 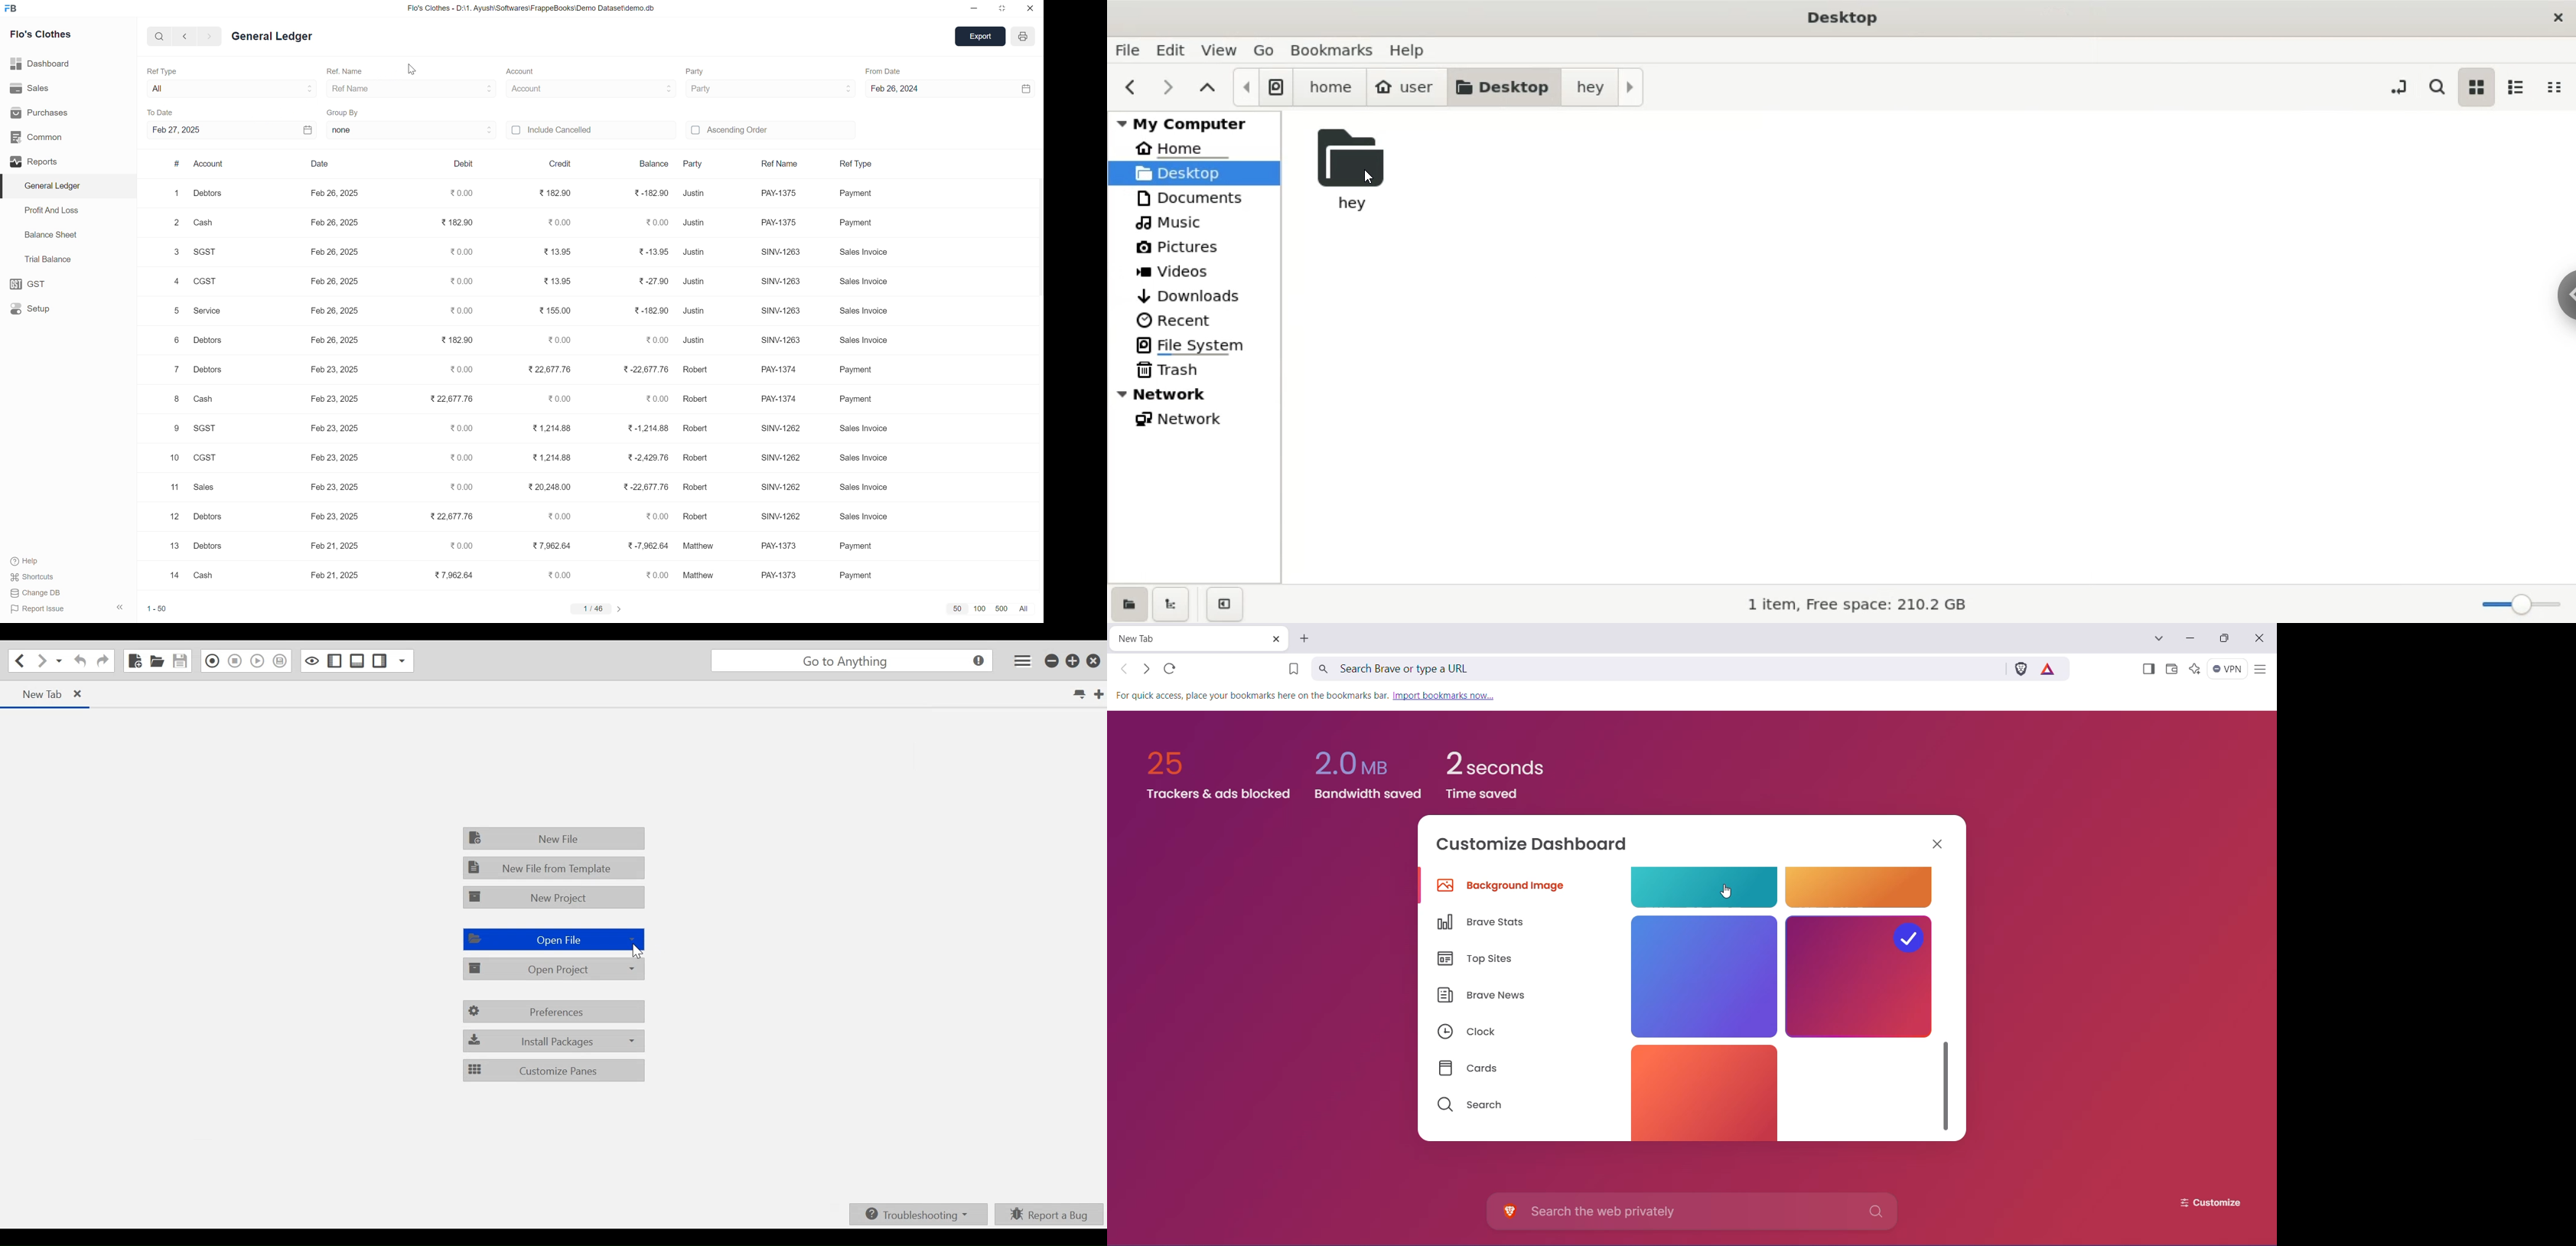 I want to click on 0.00, so click(x=657, y=222).